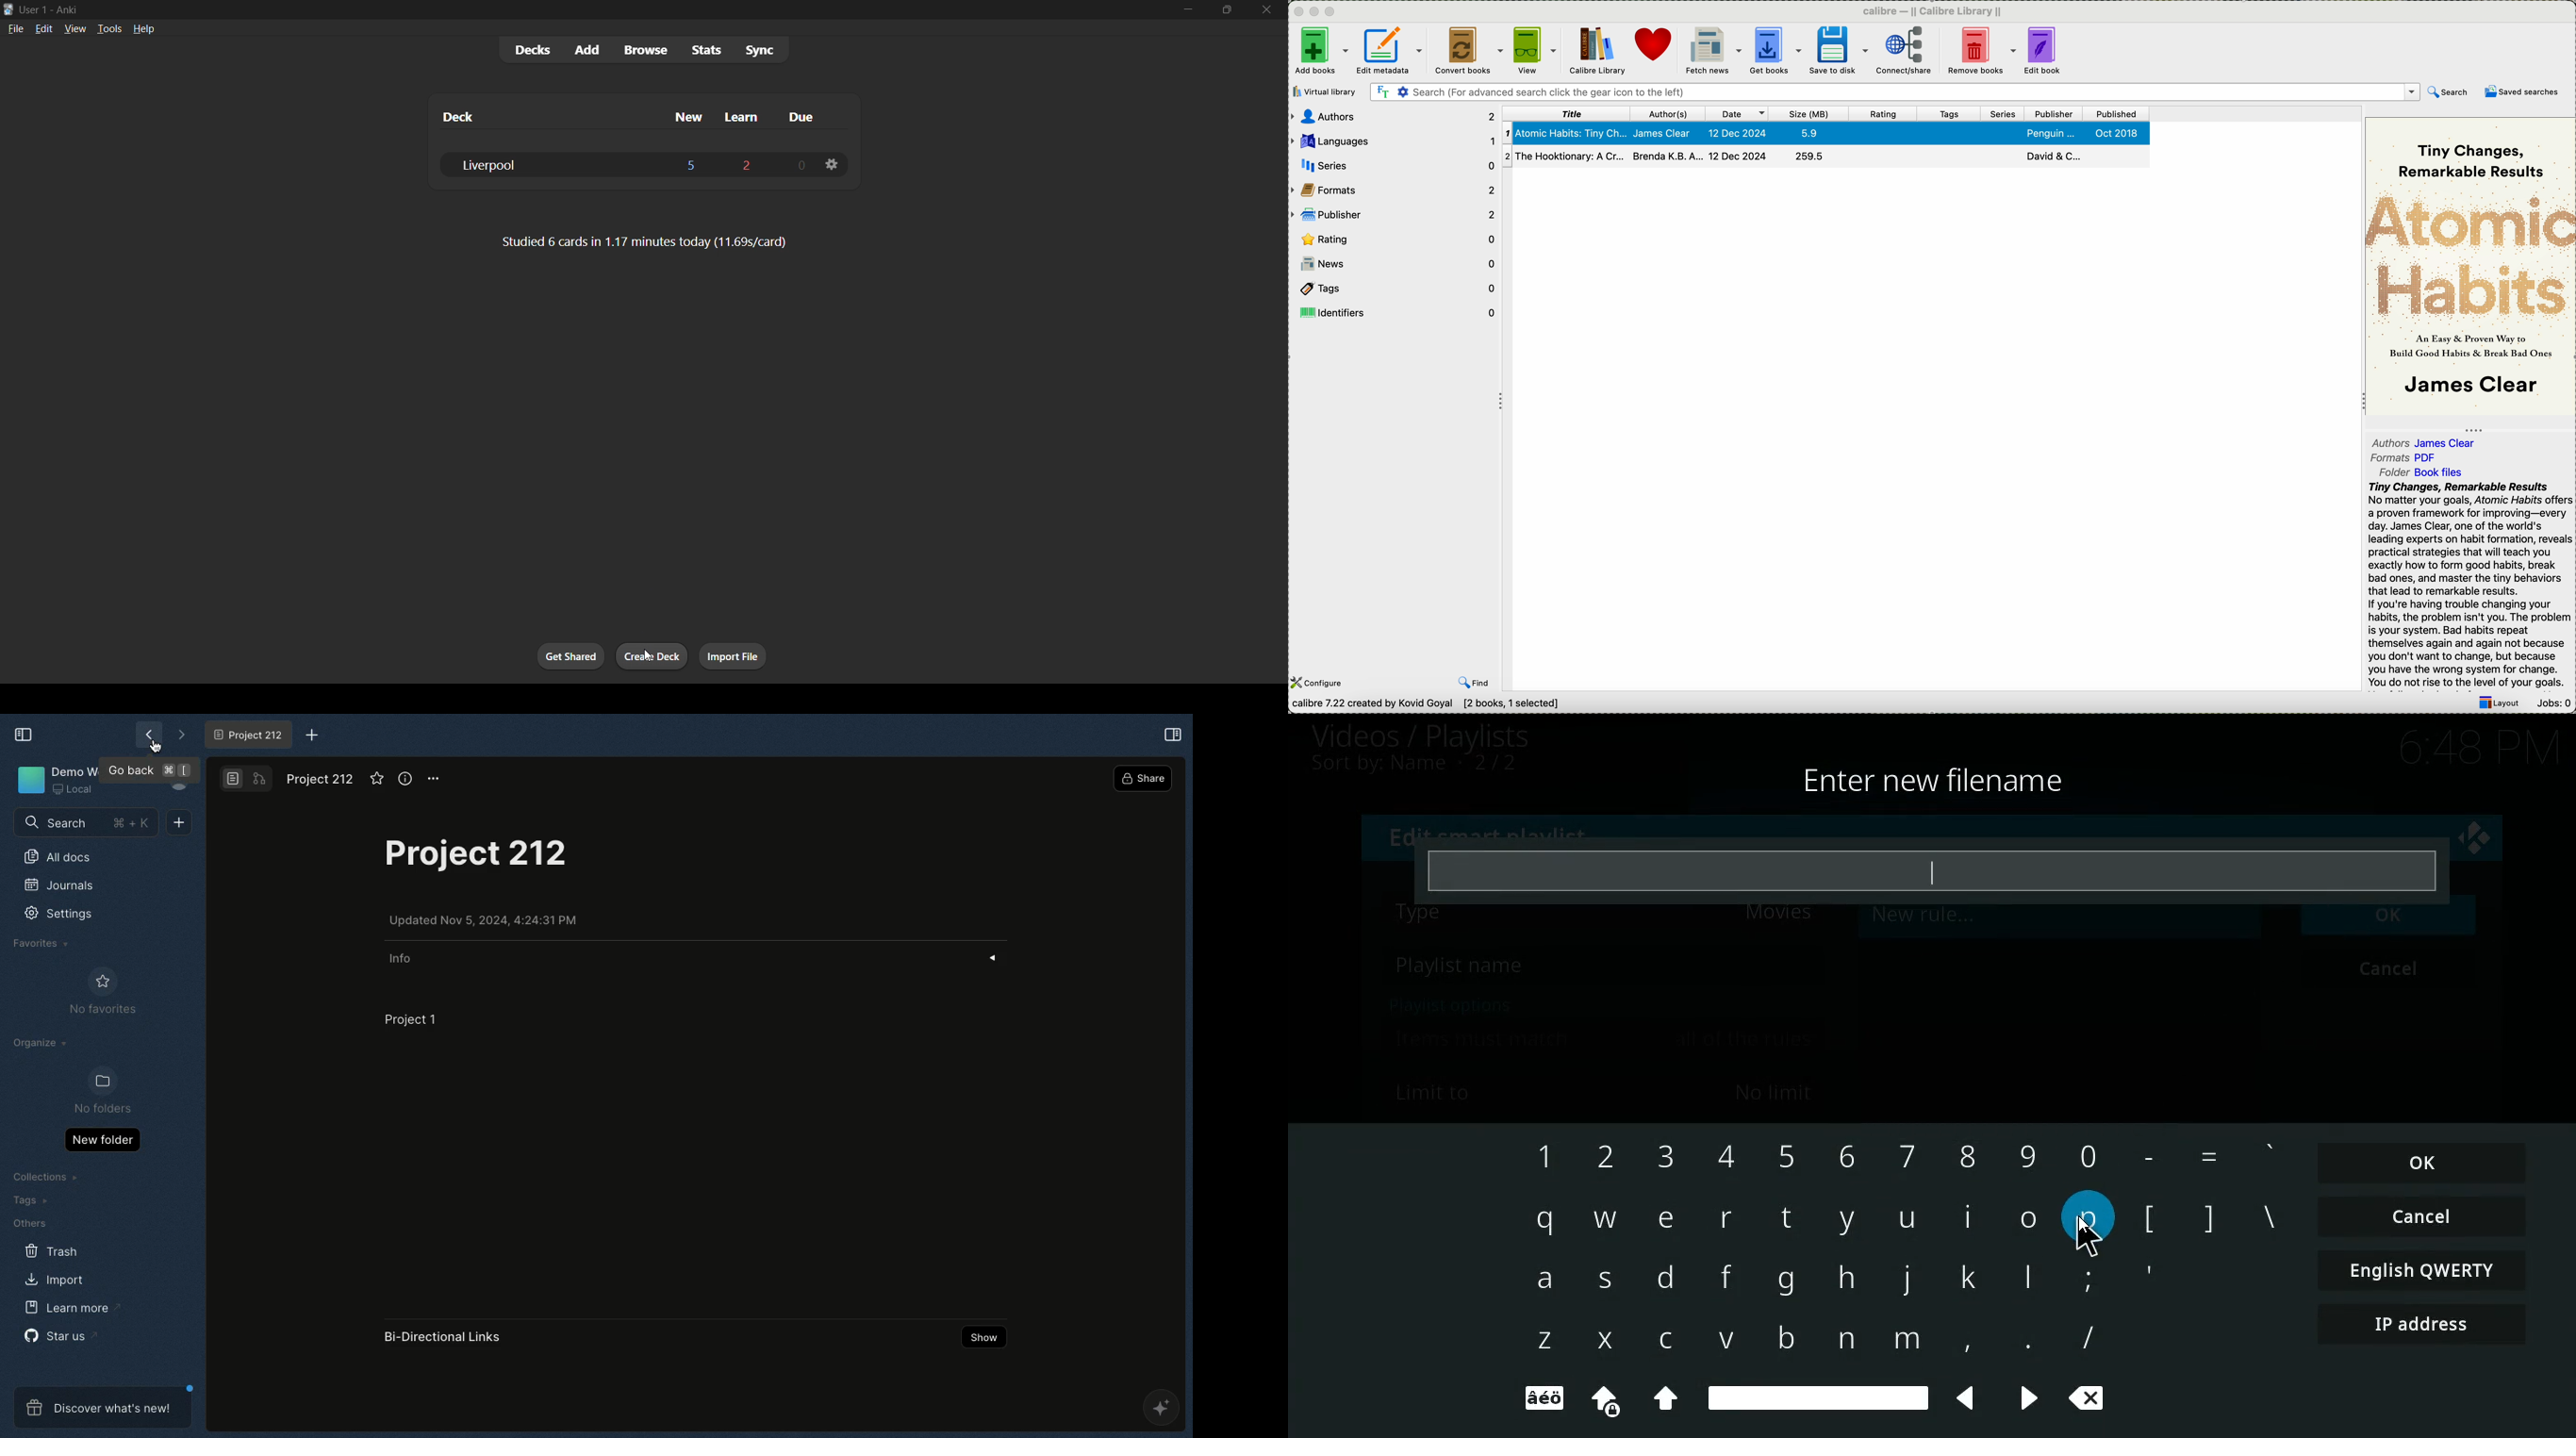 The width and height of the screenshot is (2576, 1456). What do you see at coordinates (764, 48) in the screenshot?
I see `sync` at bounding box center [764, 48].